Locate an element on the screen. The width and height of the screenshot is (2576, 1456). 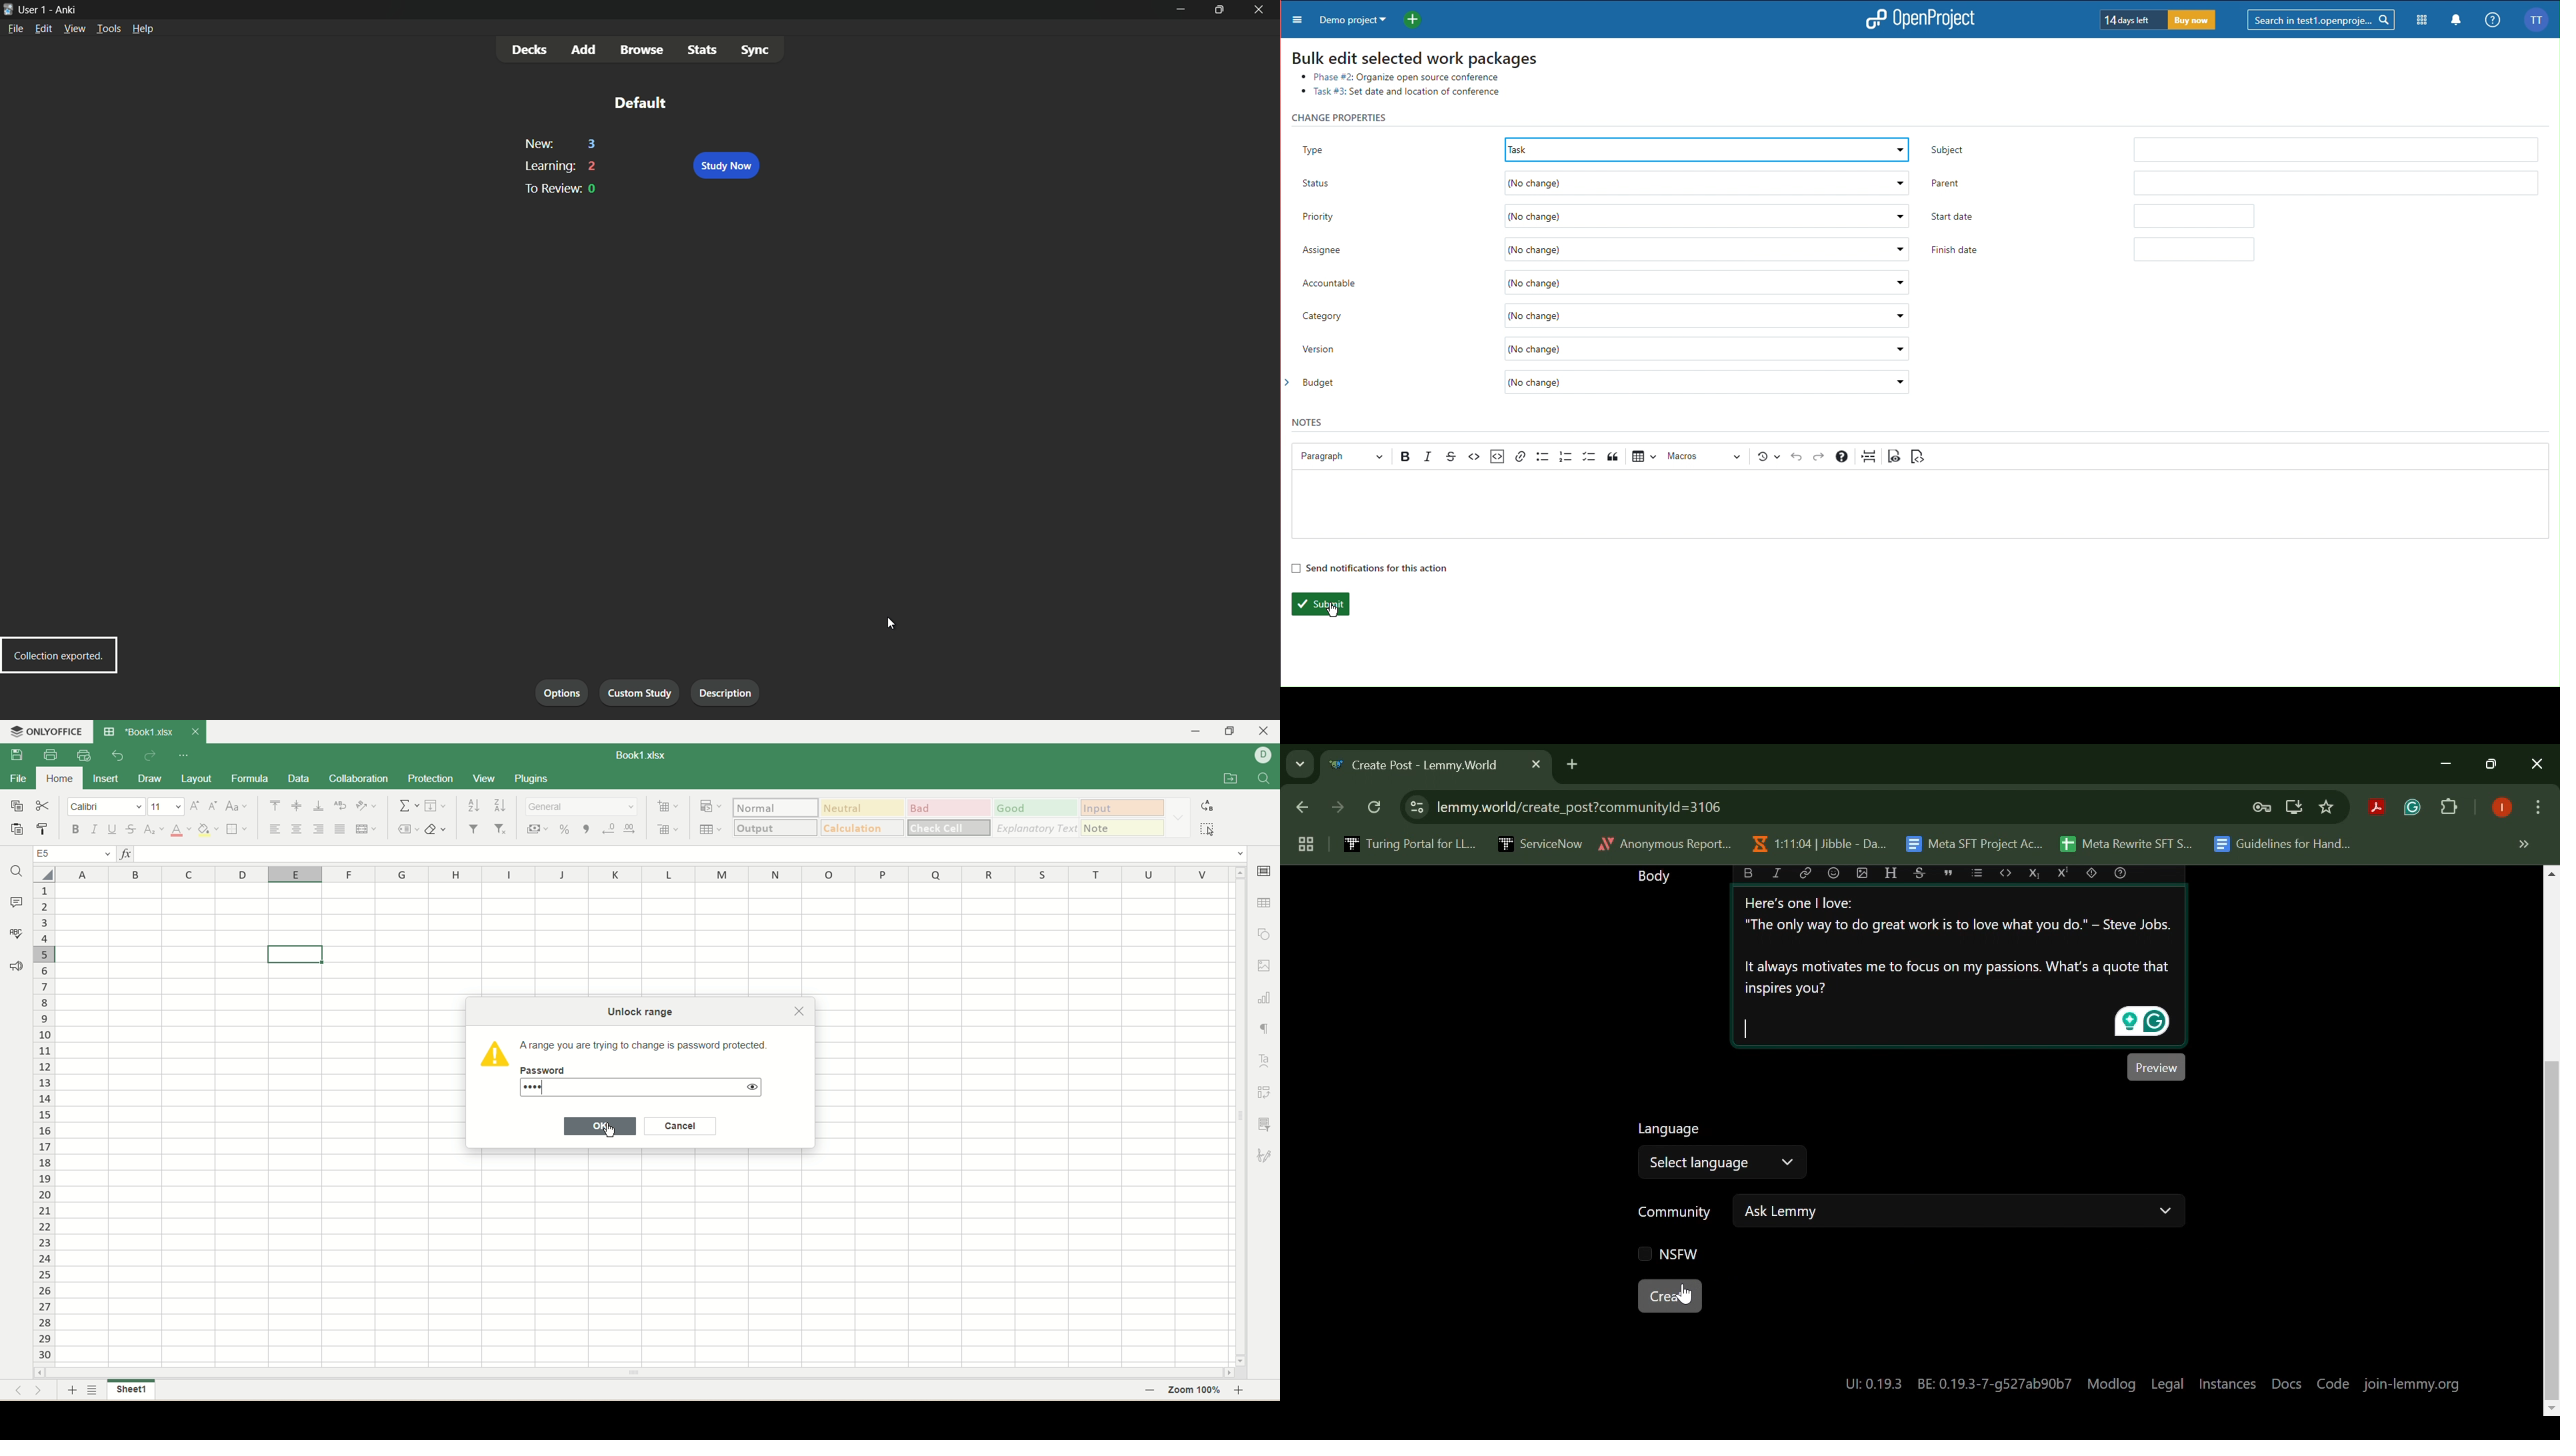
row number is located at coordinates (47, 1121).